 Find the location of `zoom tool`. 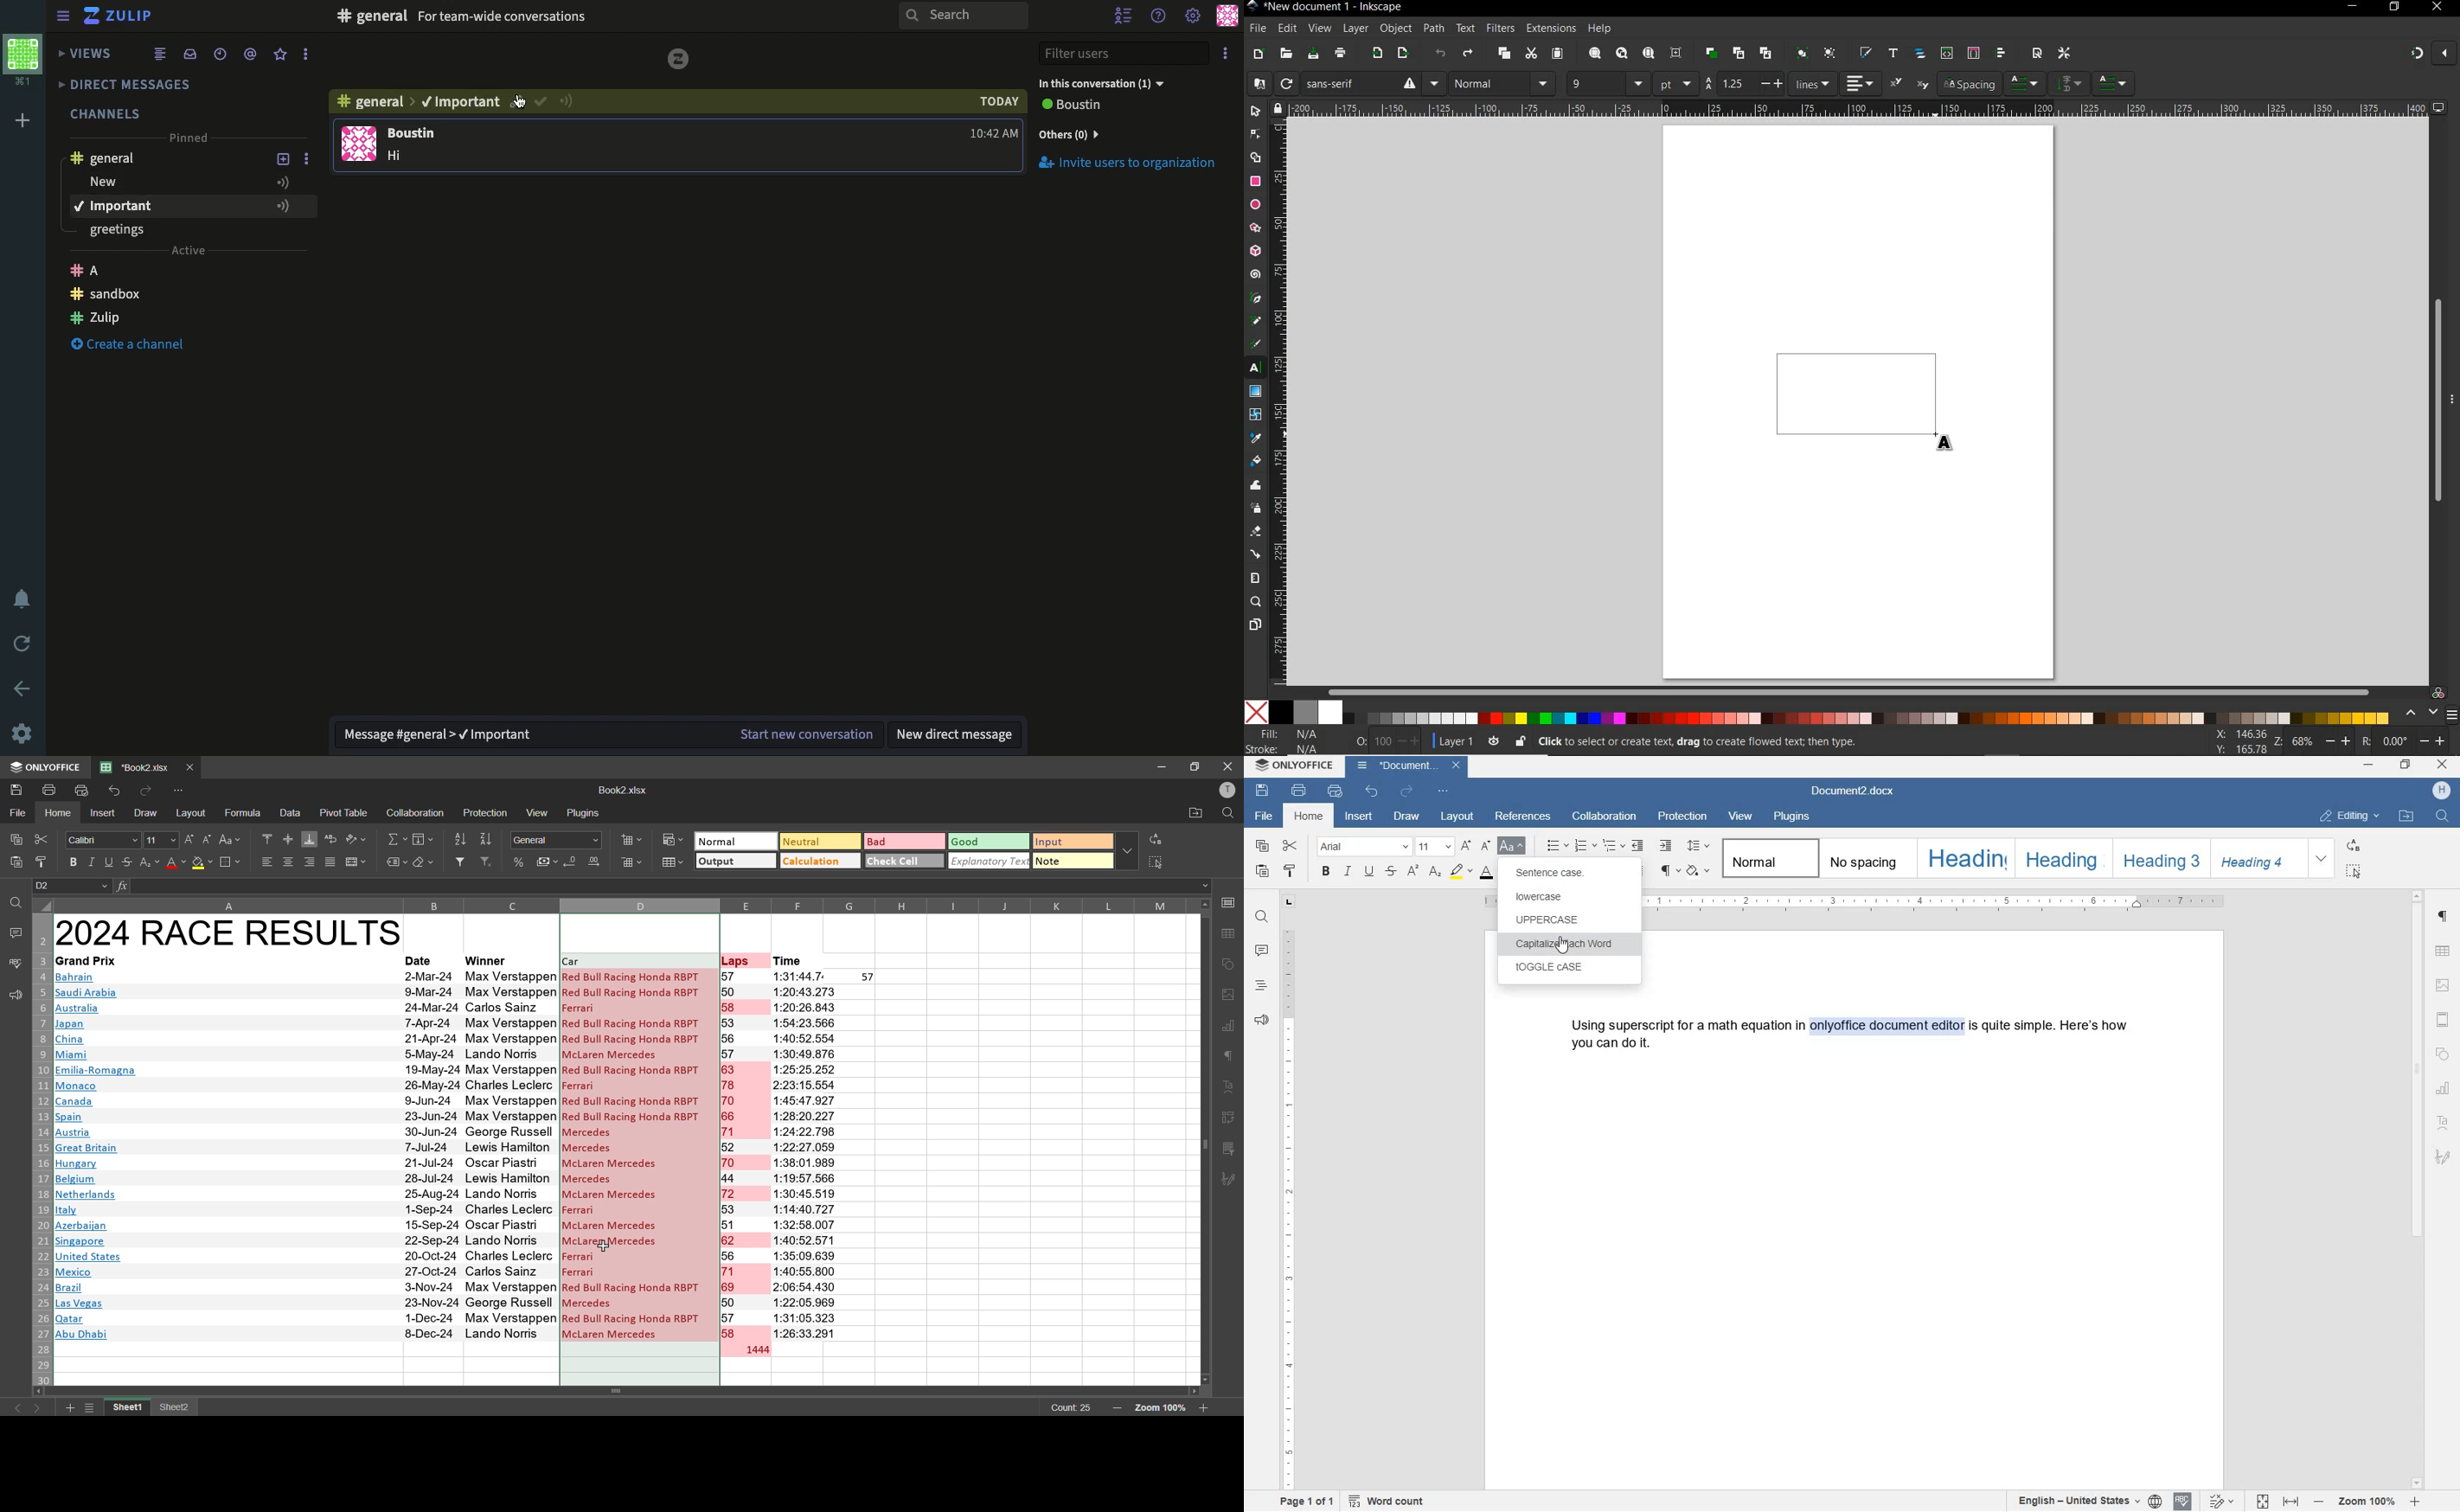

zoom tool is located at coordinates (1256, 602).